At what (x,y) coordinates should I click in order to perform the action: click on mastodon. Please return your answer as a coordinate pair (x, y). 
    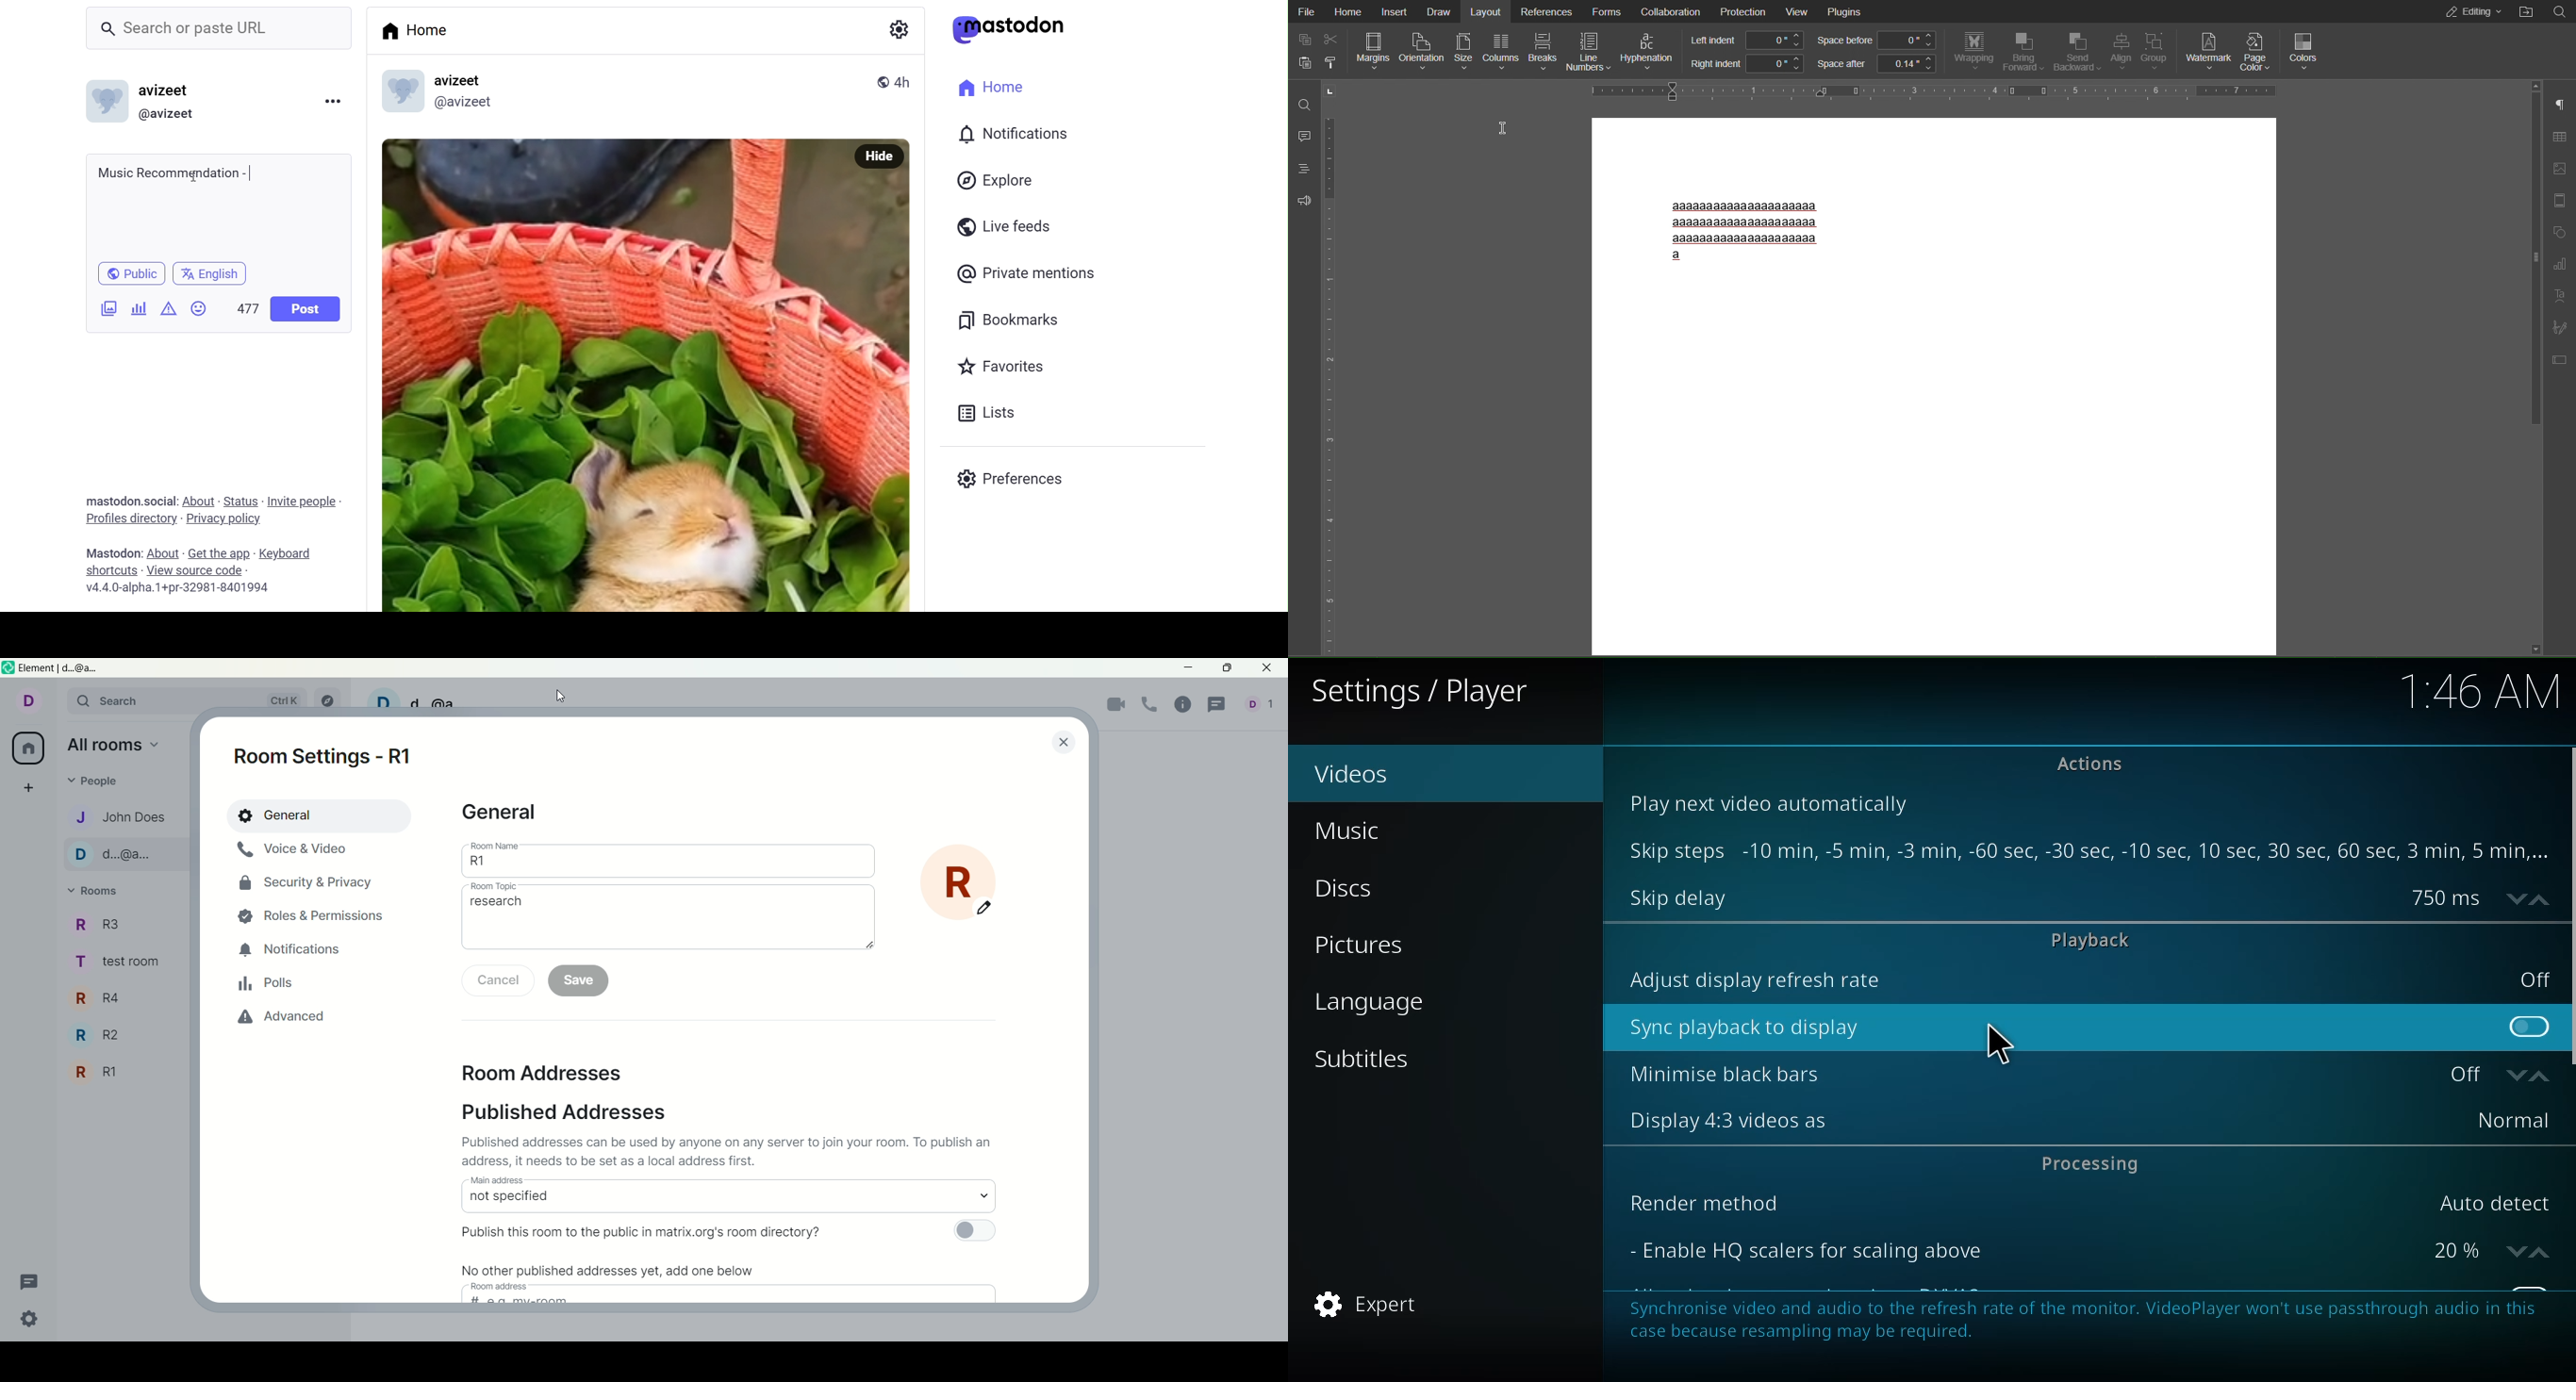
    Looking at the image, I should click on (1010, 29).